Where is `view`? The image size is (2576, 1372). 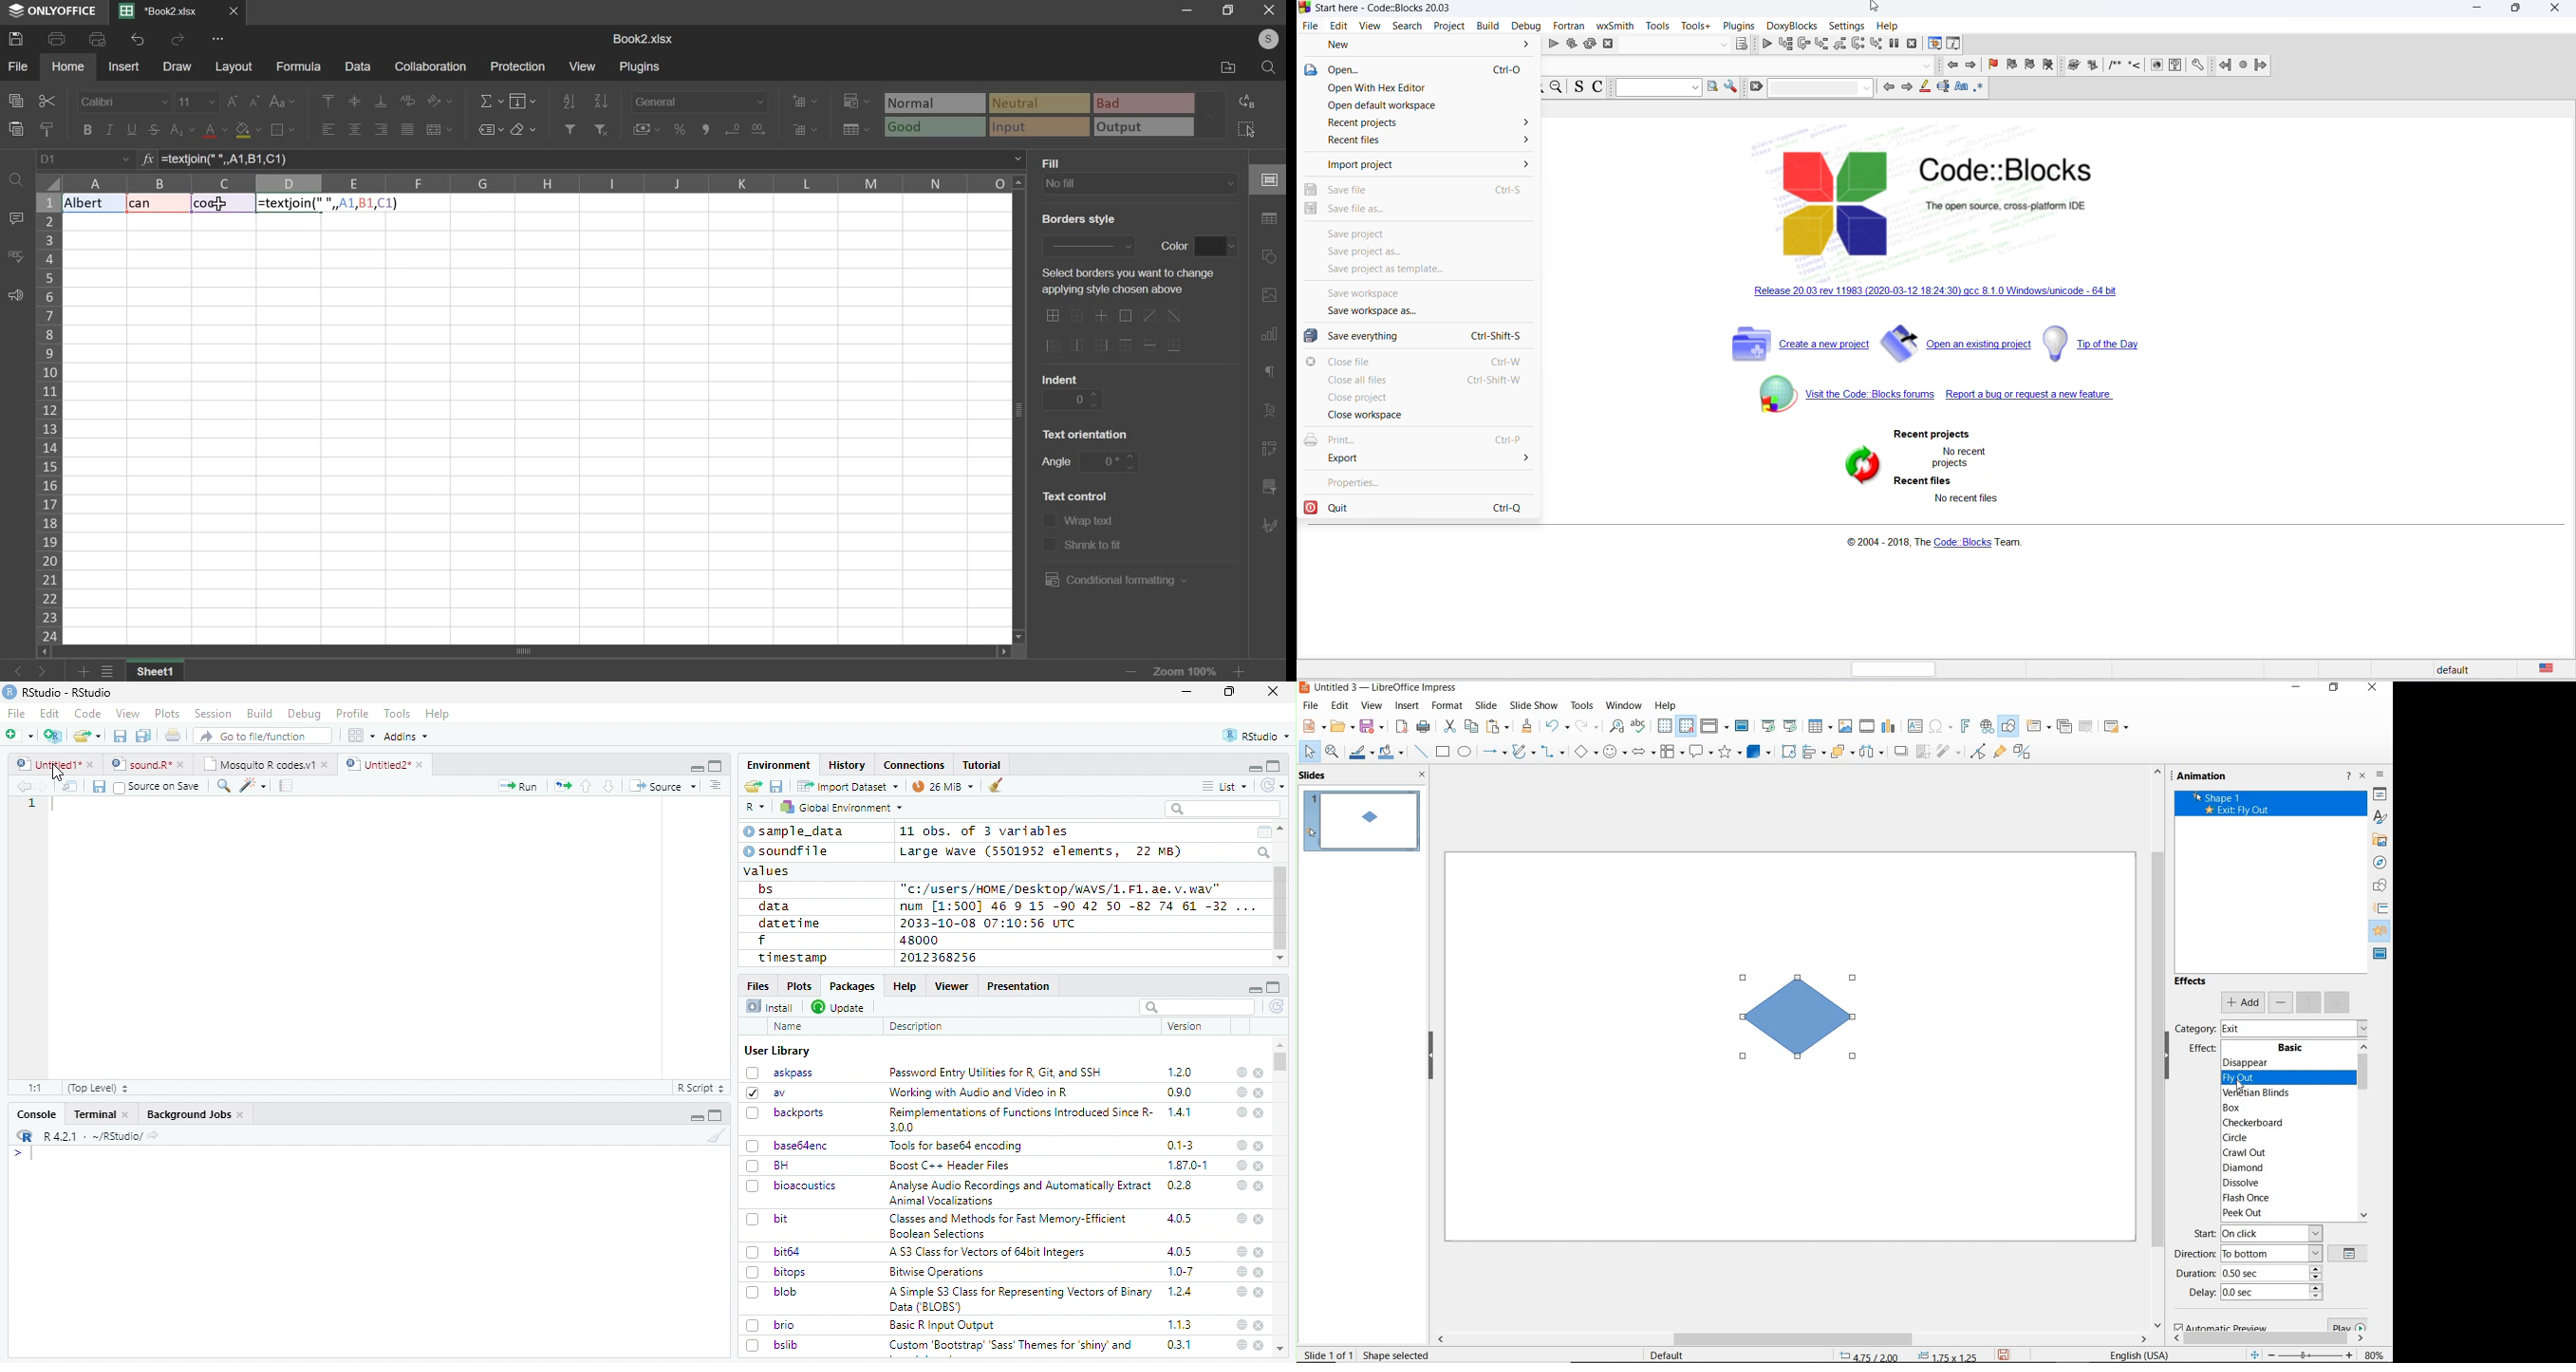
view is located at coordinates (1371, 706).